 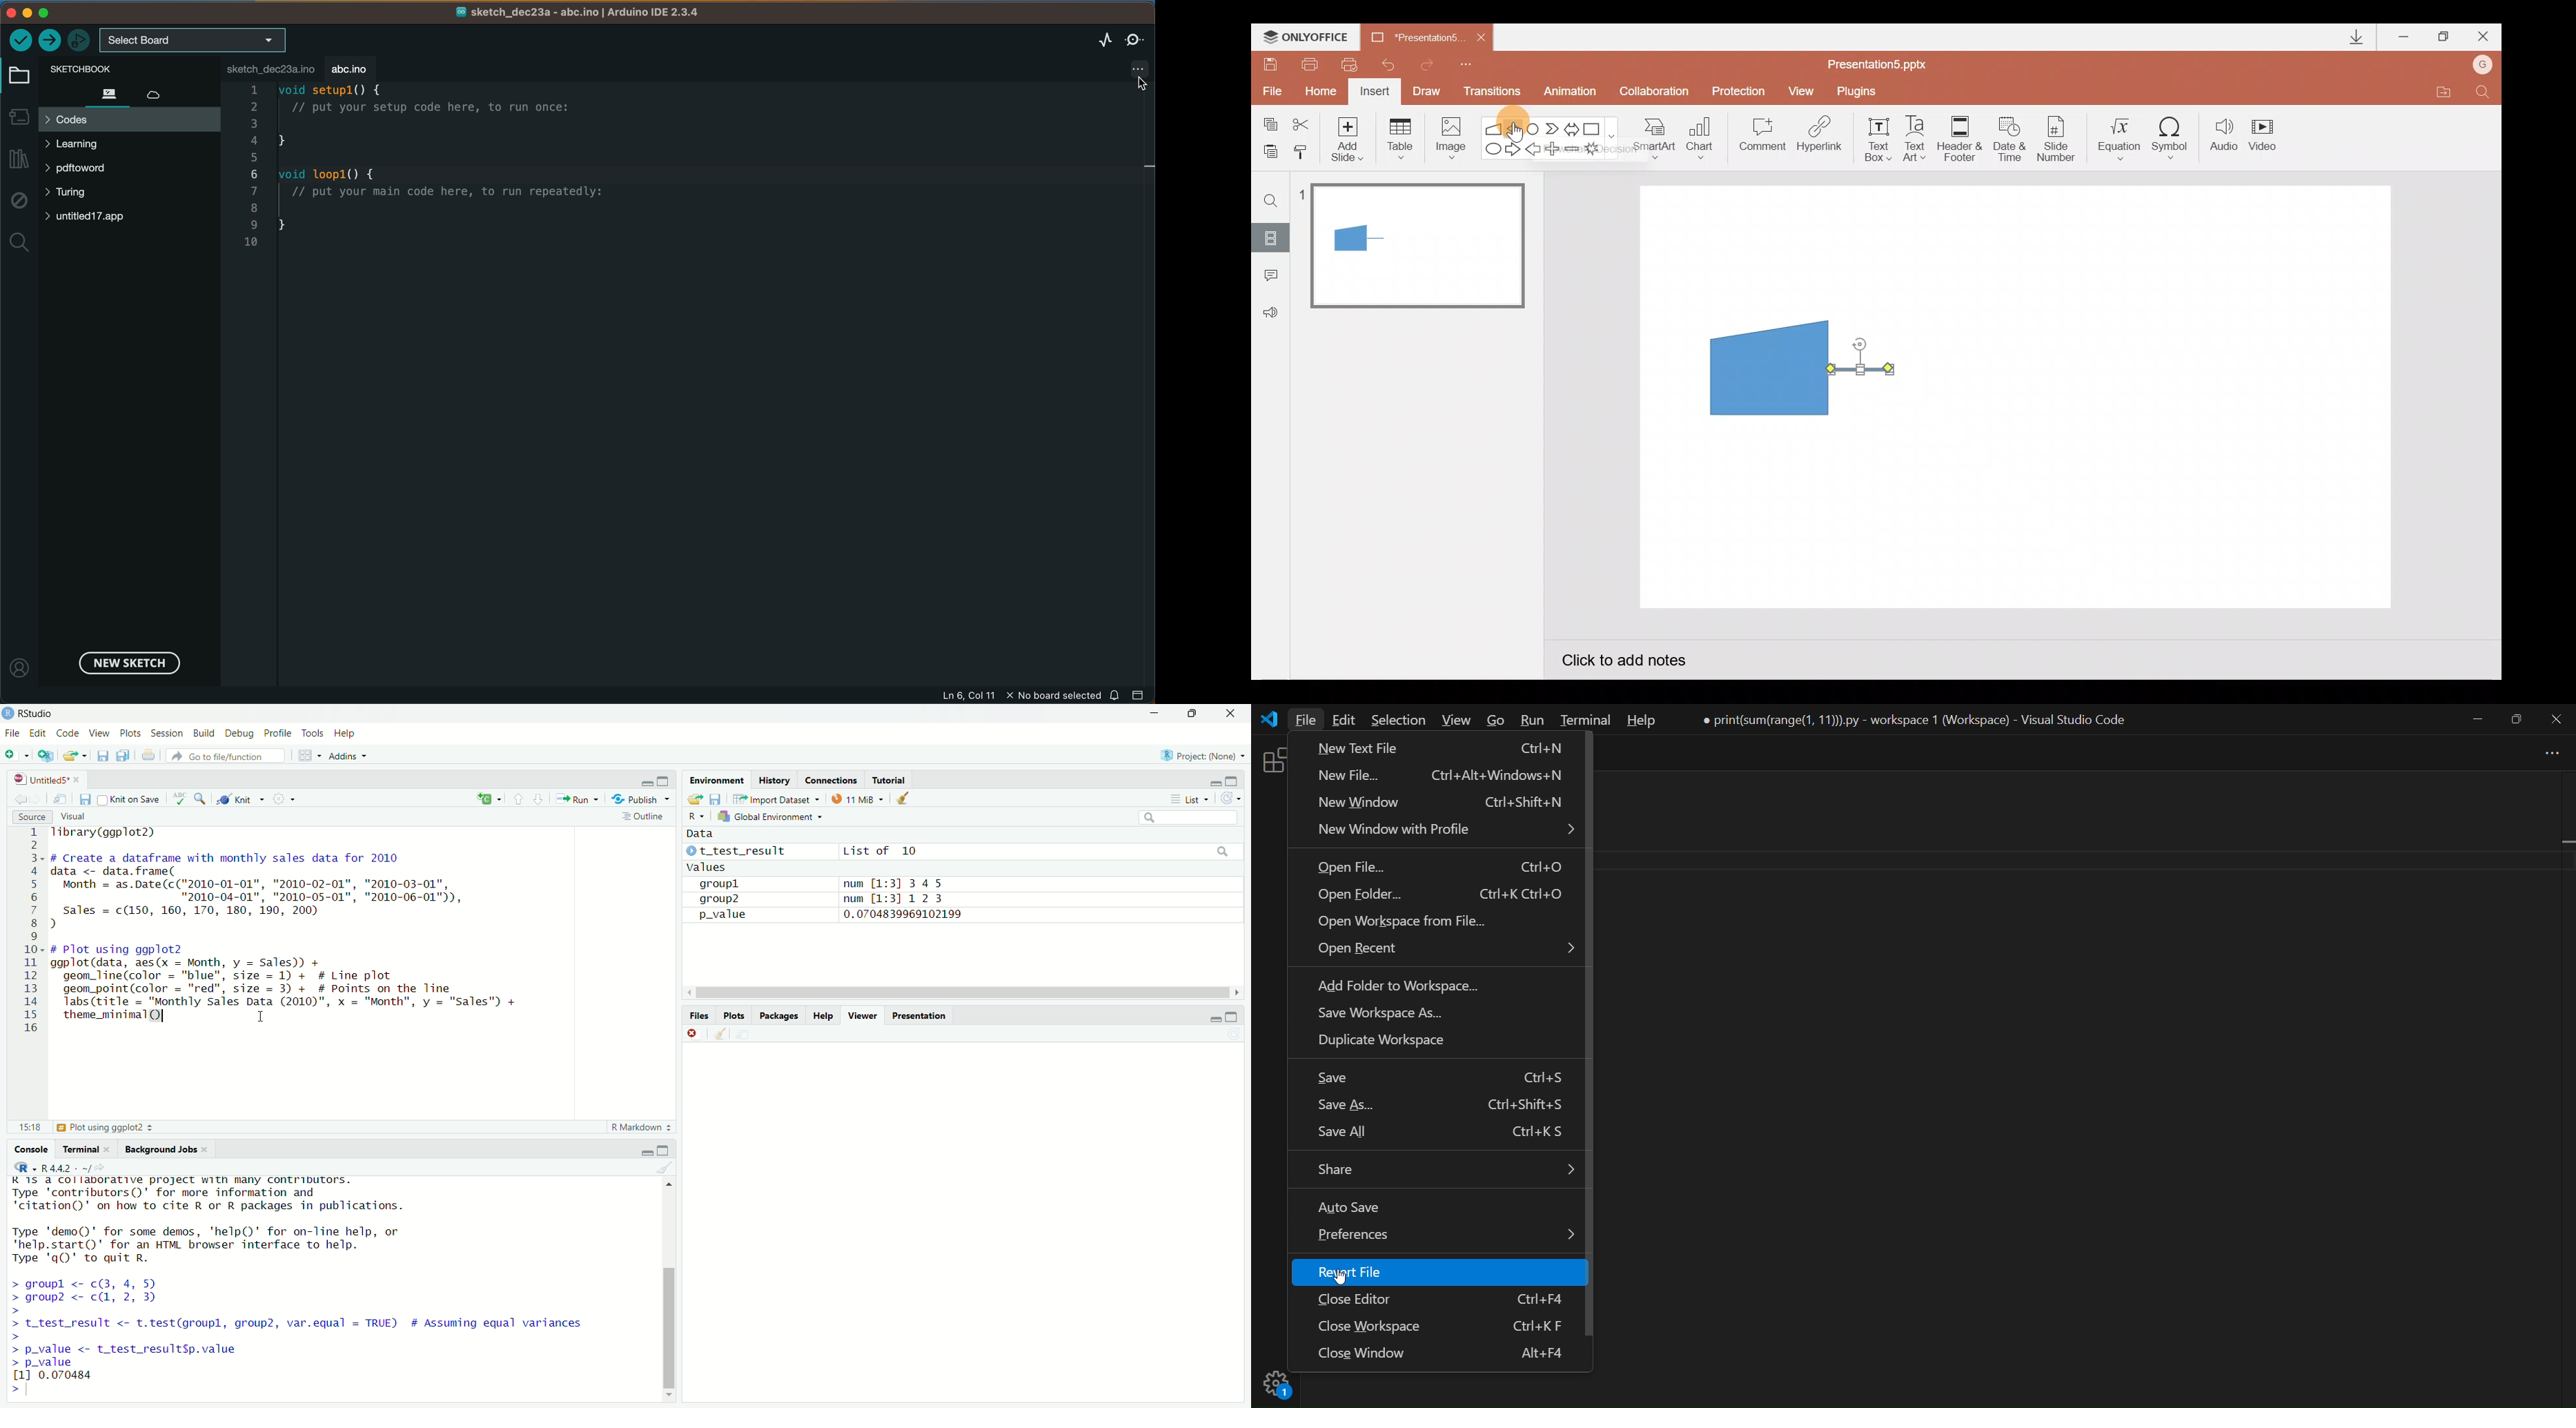 What do you see at coordinates (1534, 128) in the screenshot?
I see `Flowchart-connector` at bounding box center [1534, 128].